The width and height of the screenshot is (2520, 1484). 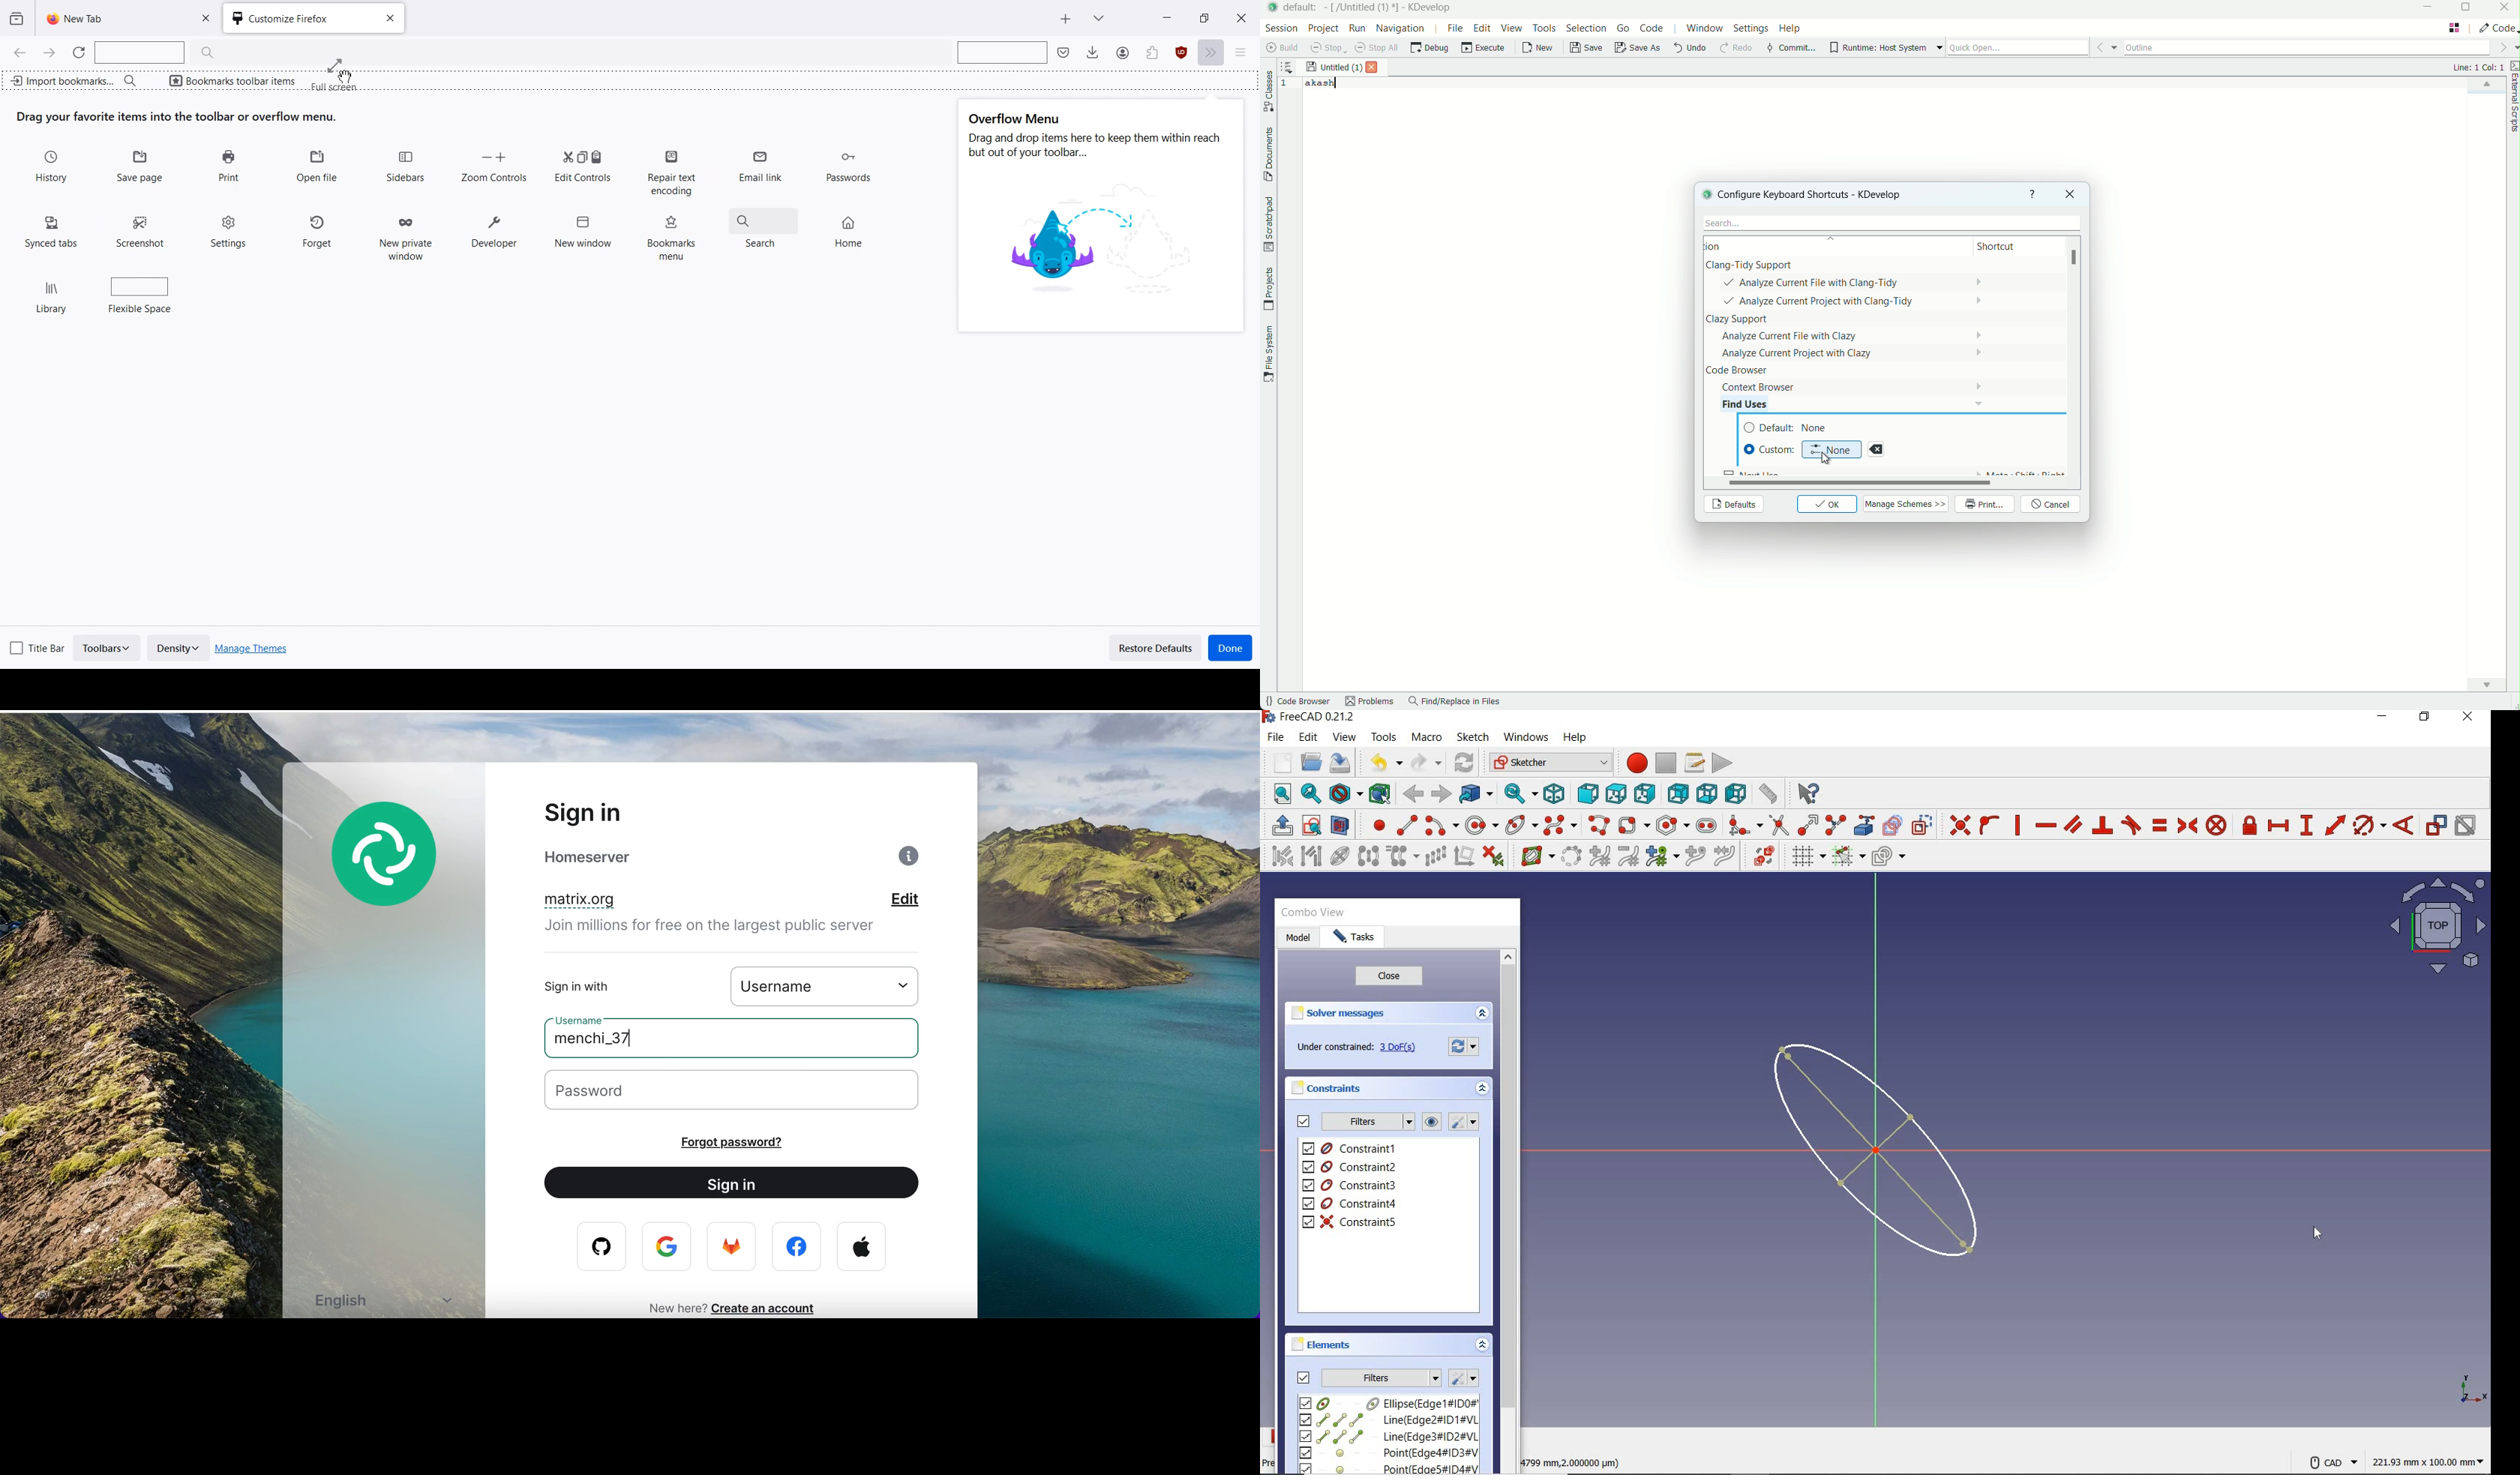 I want to click on element logo, so click(x=396, y=868).